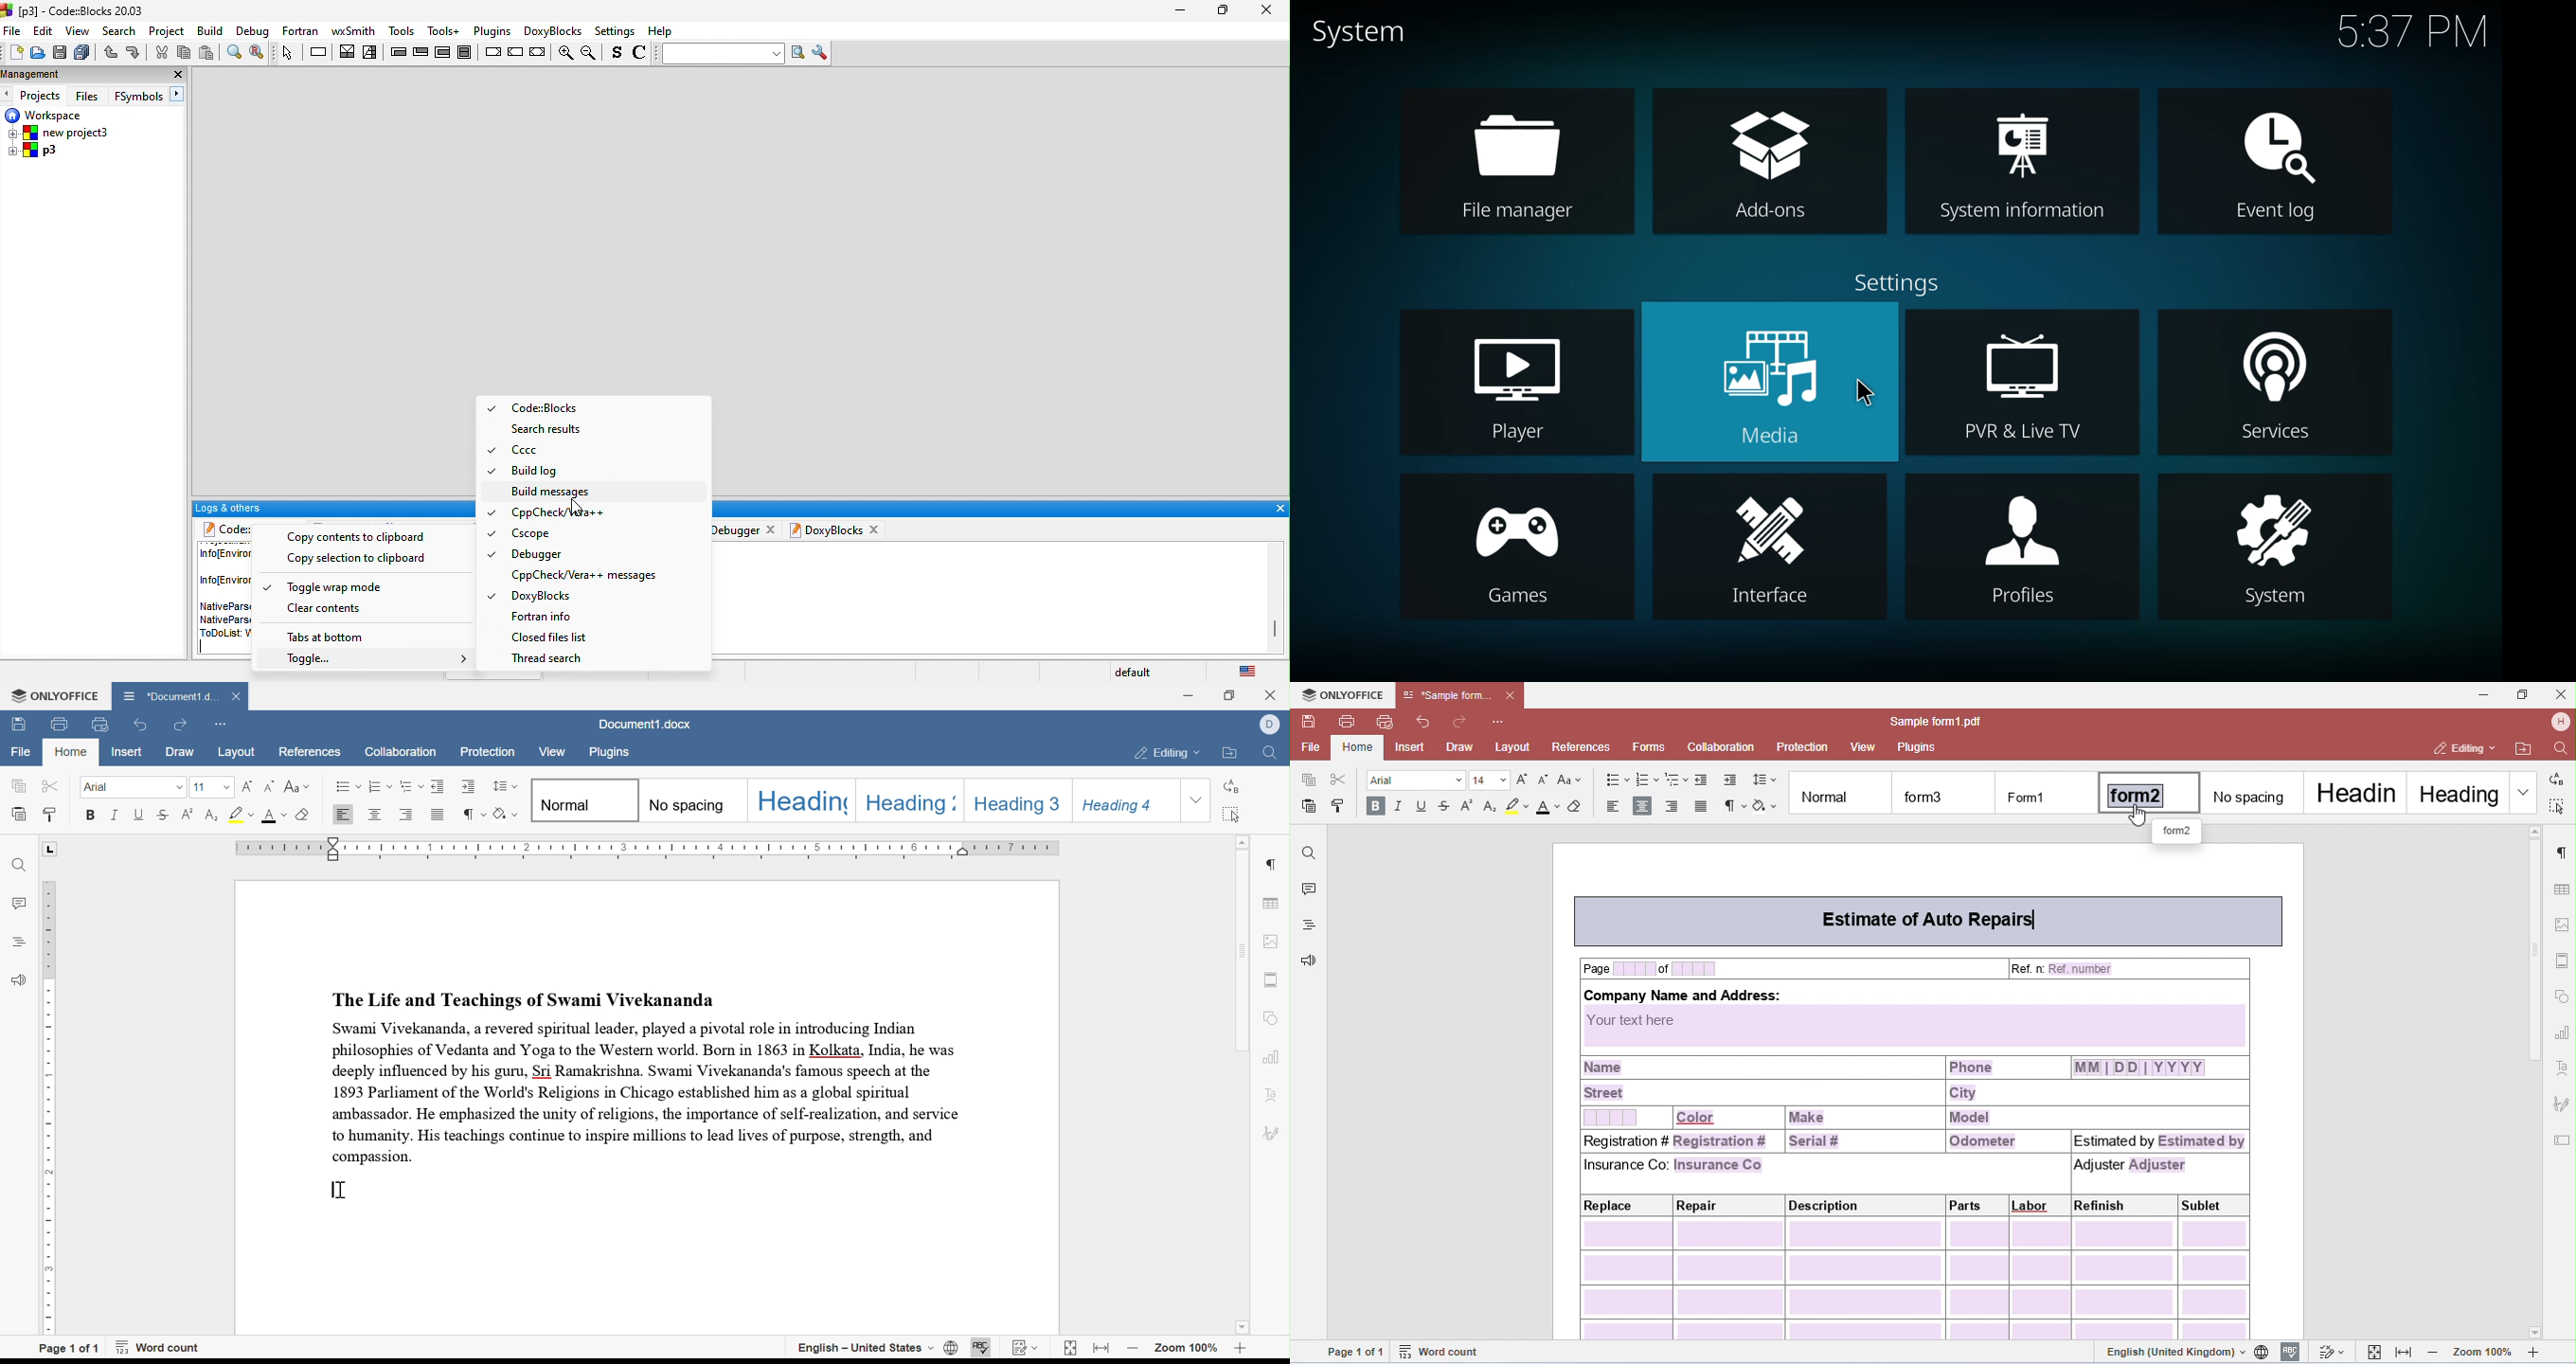 The height and width of the screenshot is (1372, 2576). I want to click on pvr & live tv, so click(2025, 362).